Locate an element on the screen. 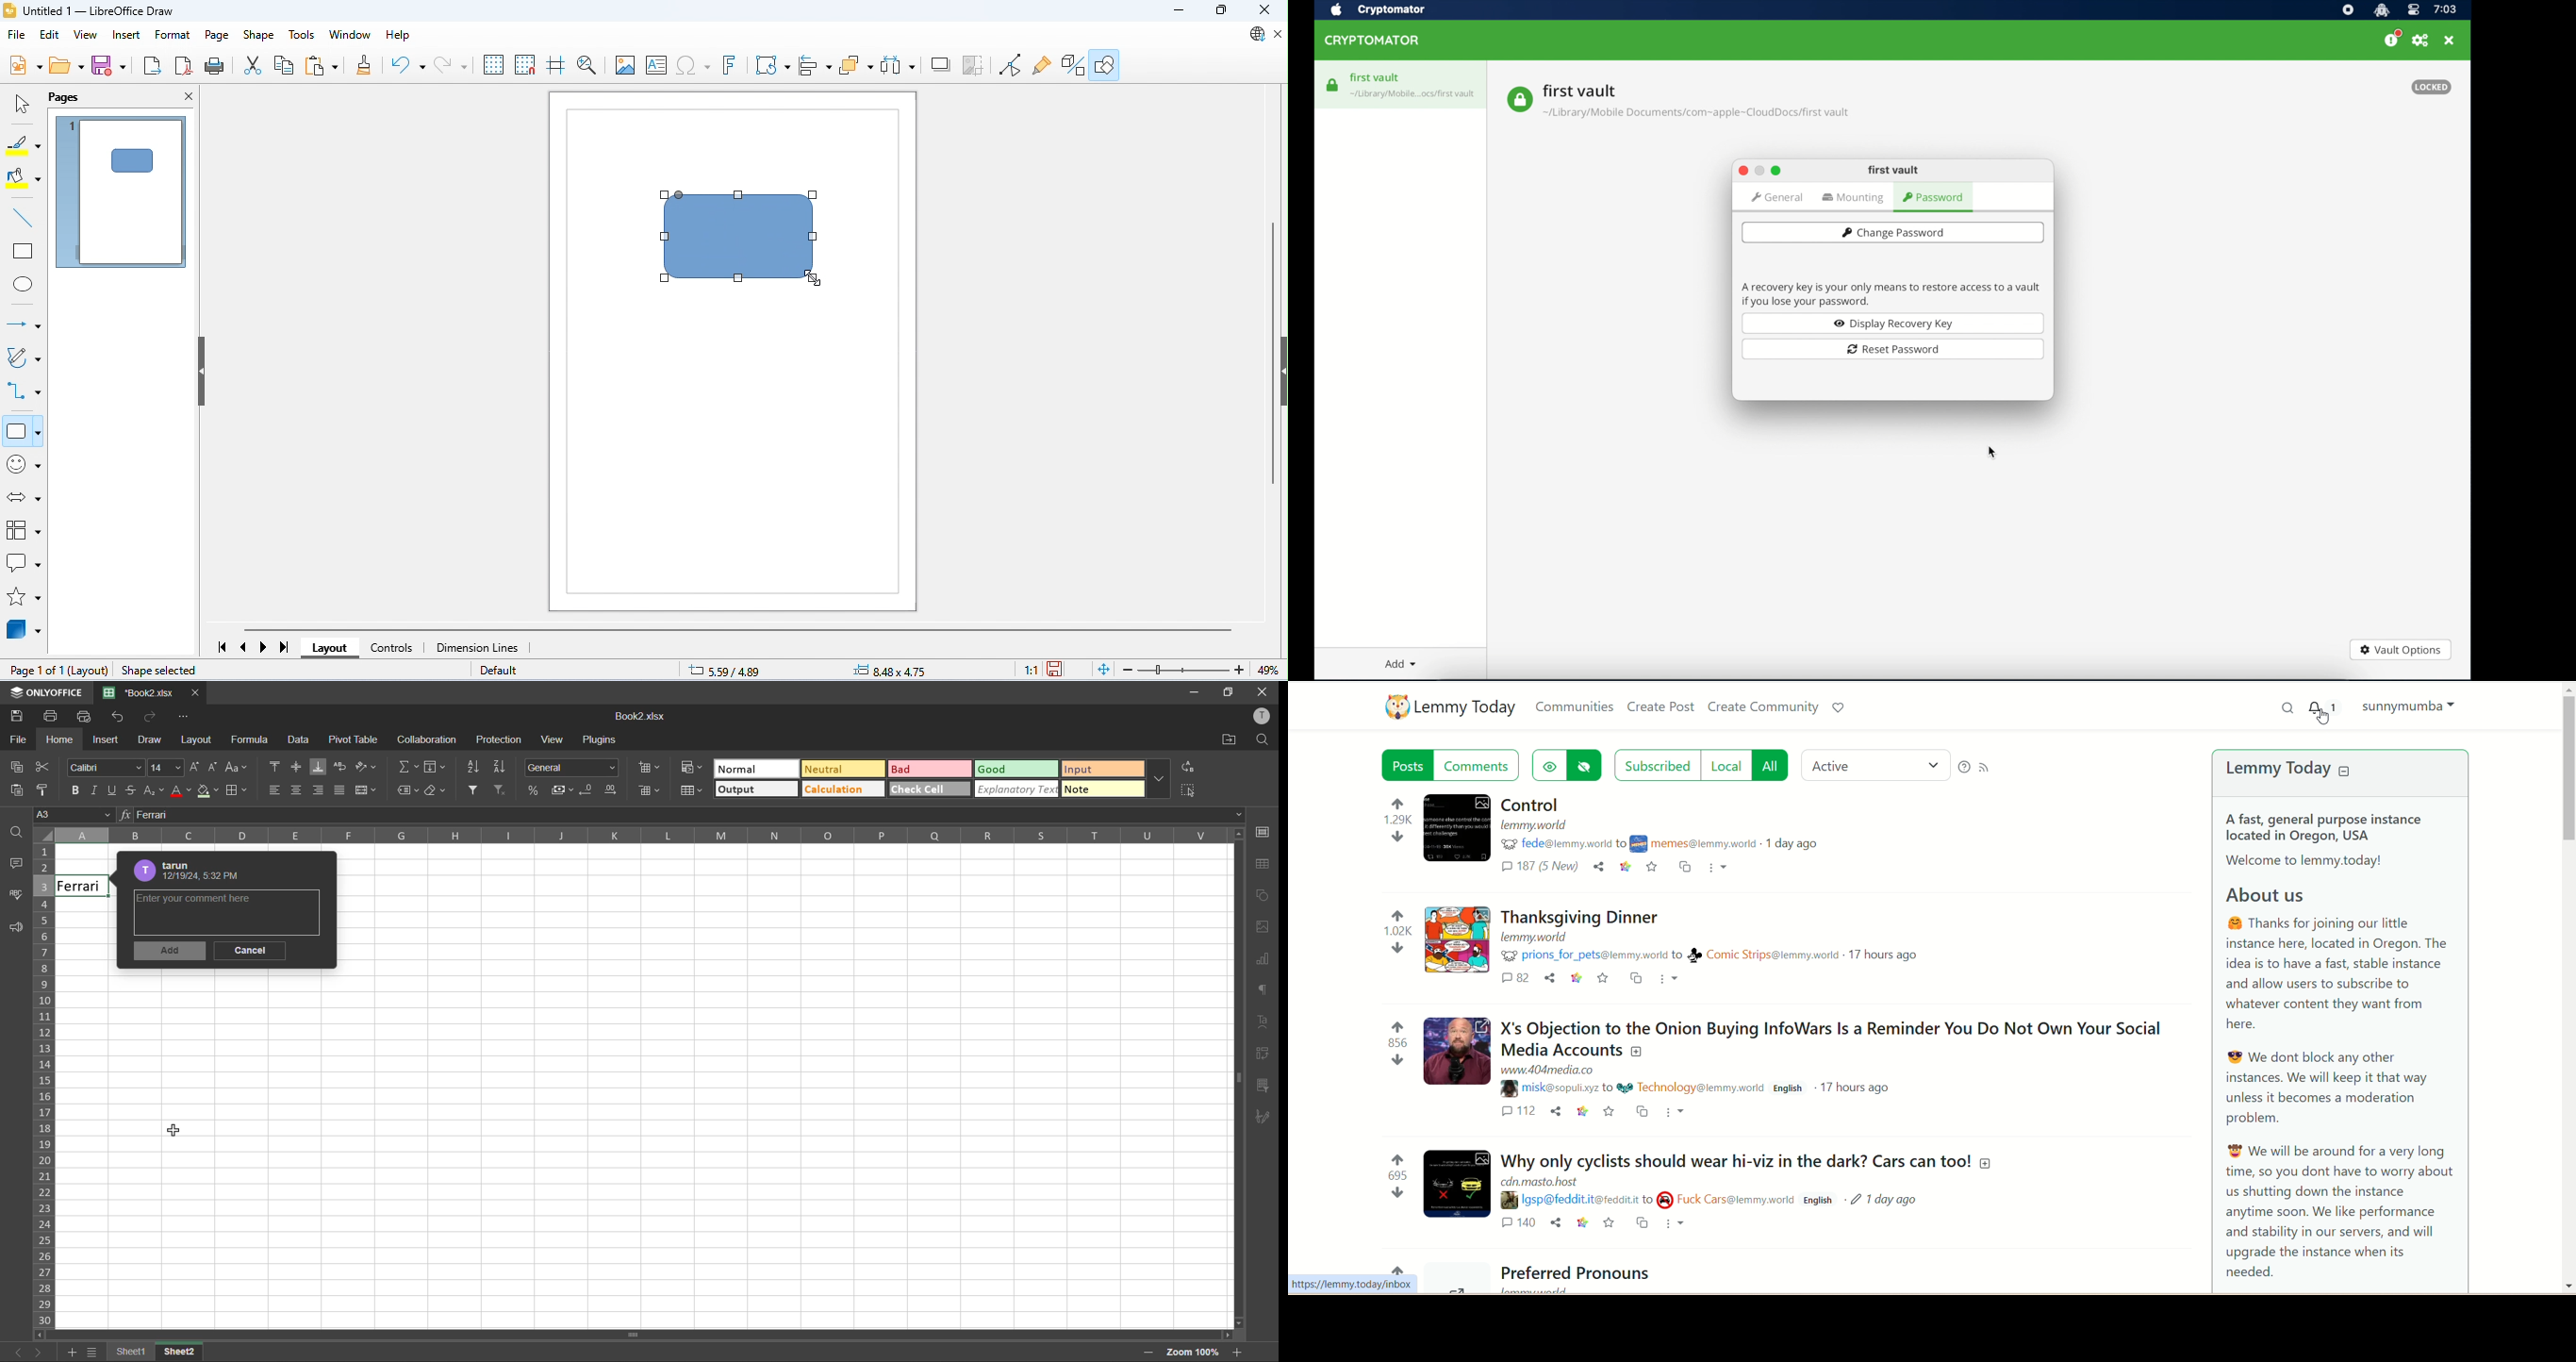 The image size is (2576, 1372). Vertical Scrollbar is located at coordinates (601, 1333).